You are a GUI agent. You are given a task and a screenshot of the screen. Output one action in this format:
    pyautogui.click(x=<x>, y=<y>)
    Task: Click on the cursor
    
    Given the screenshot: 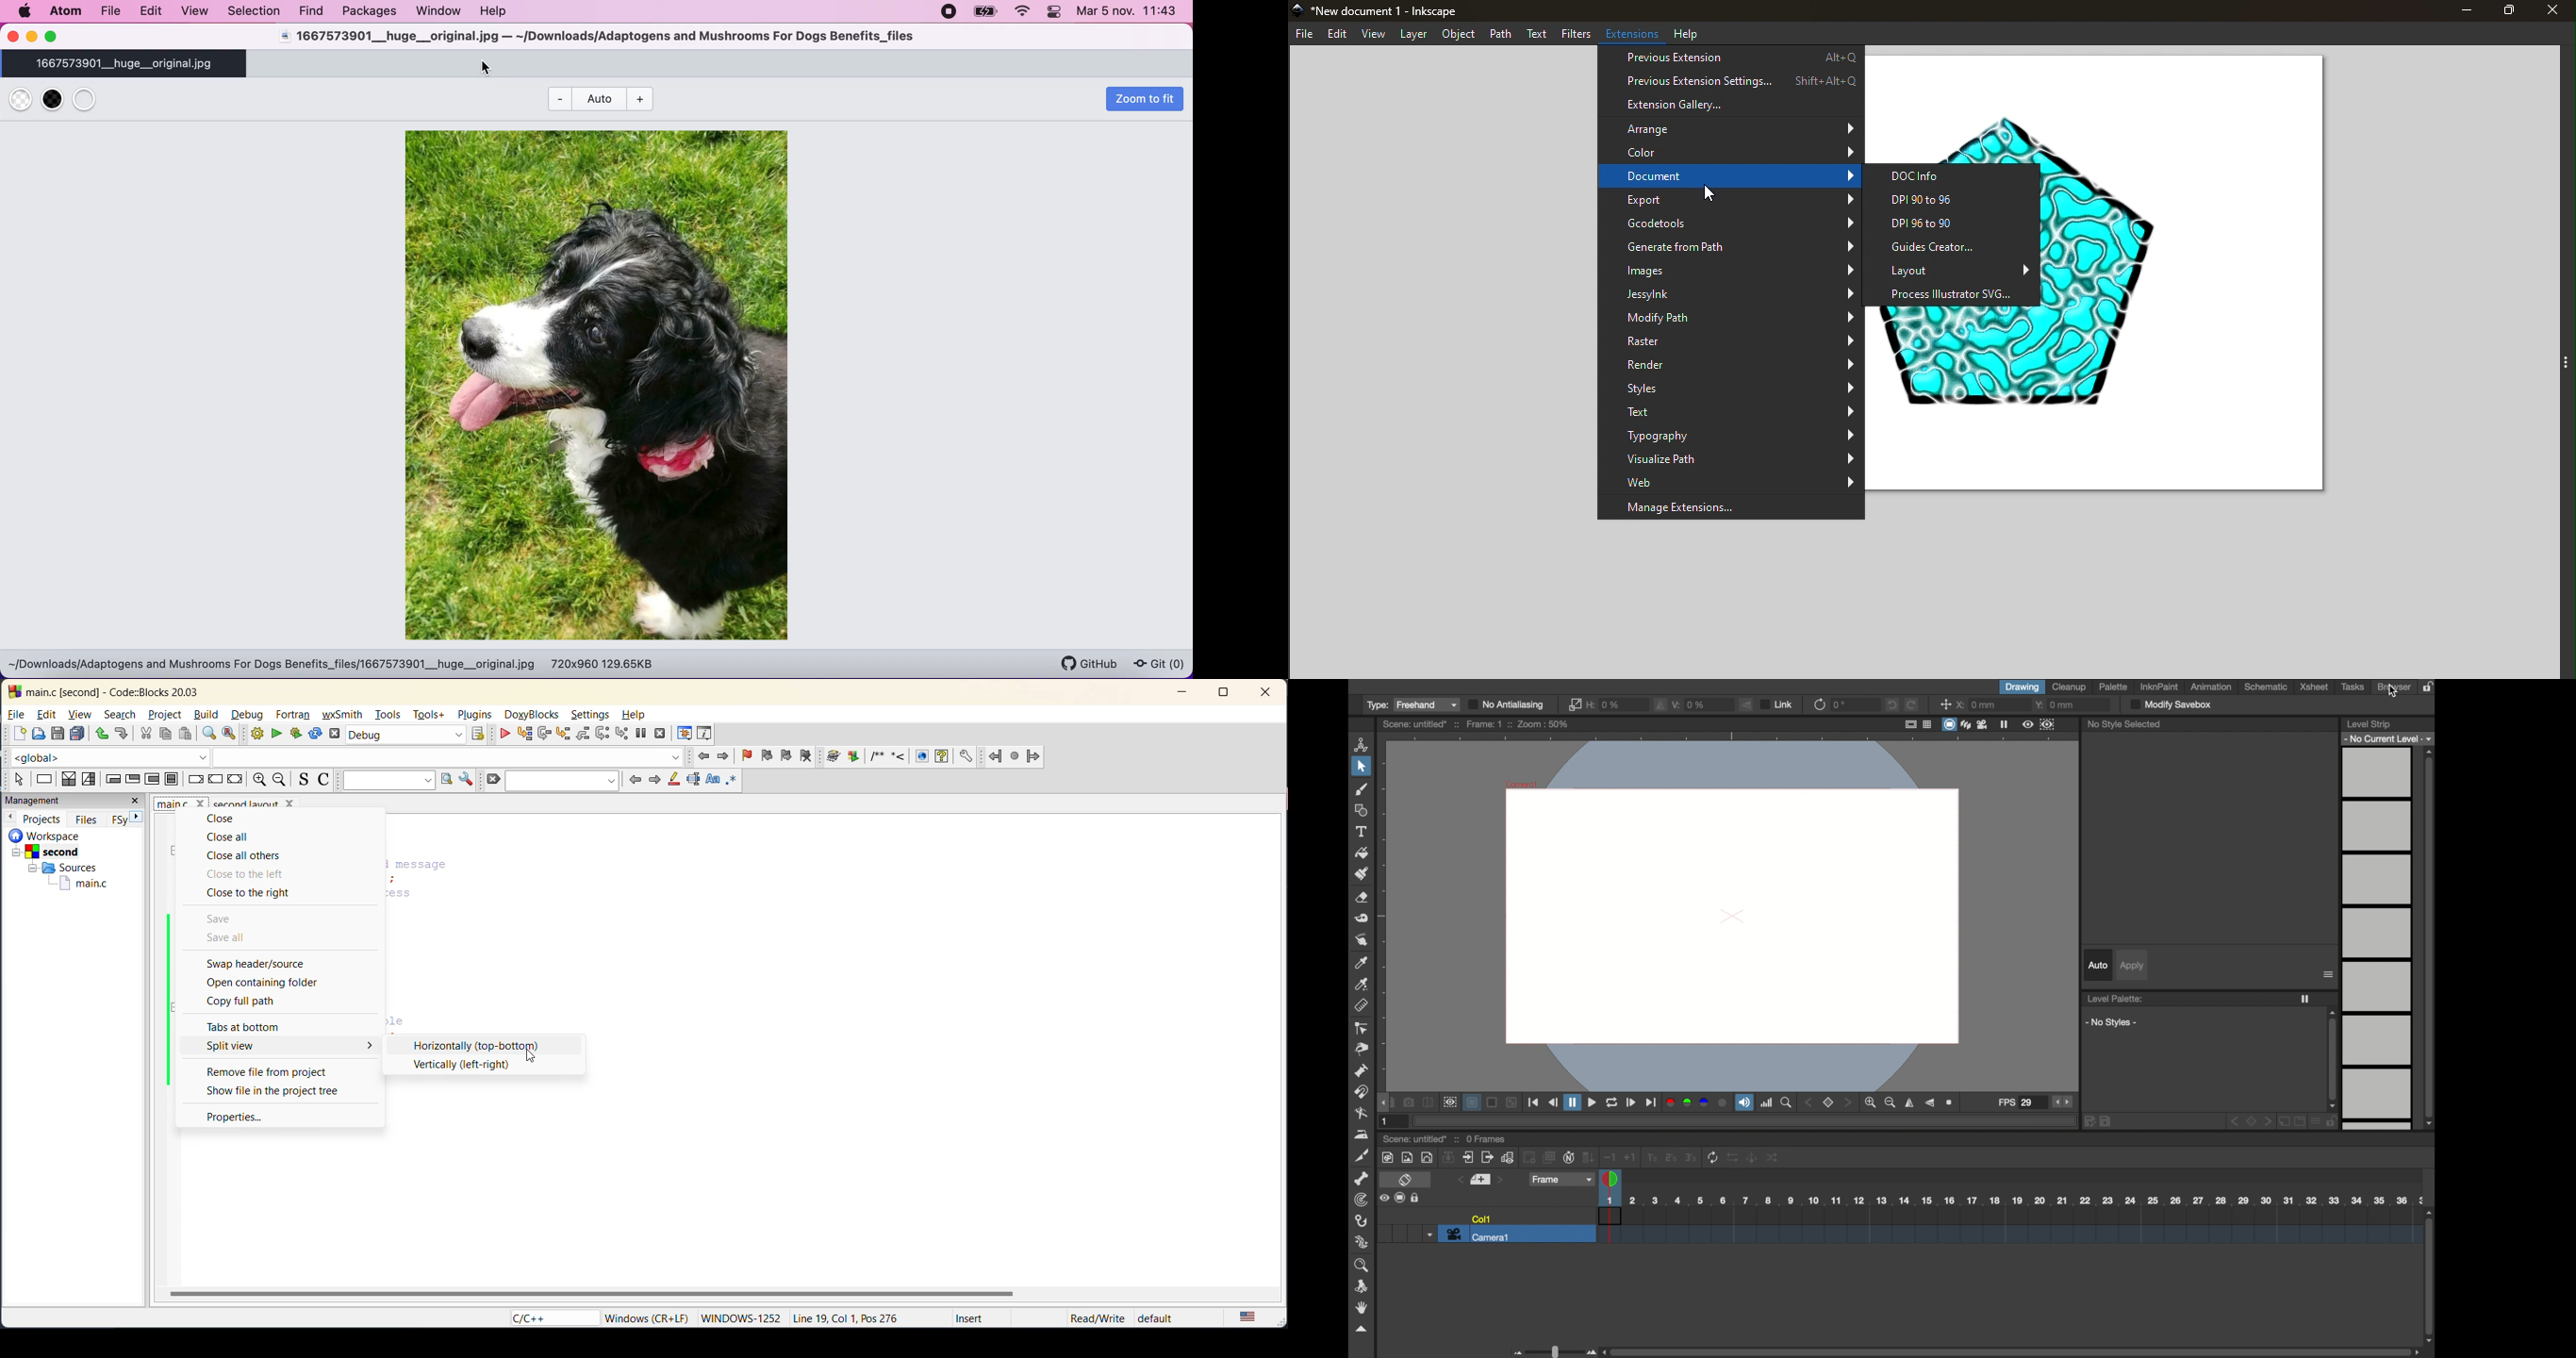 What is the action you would take?
    pyautogui.click(x=2392, y=692)
    